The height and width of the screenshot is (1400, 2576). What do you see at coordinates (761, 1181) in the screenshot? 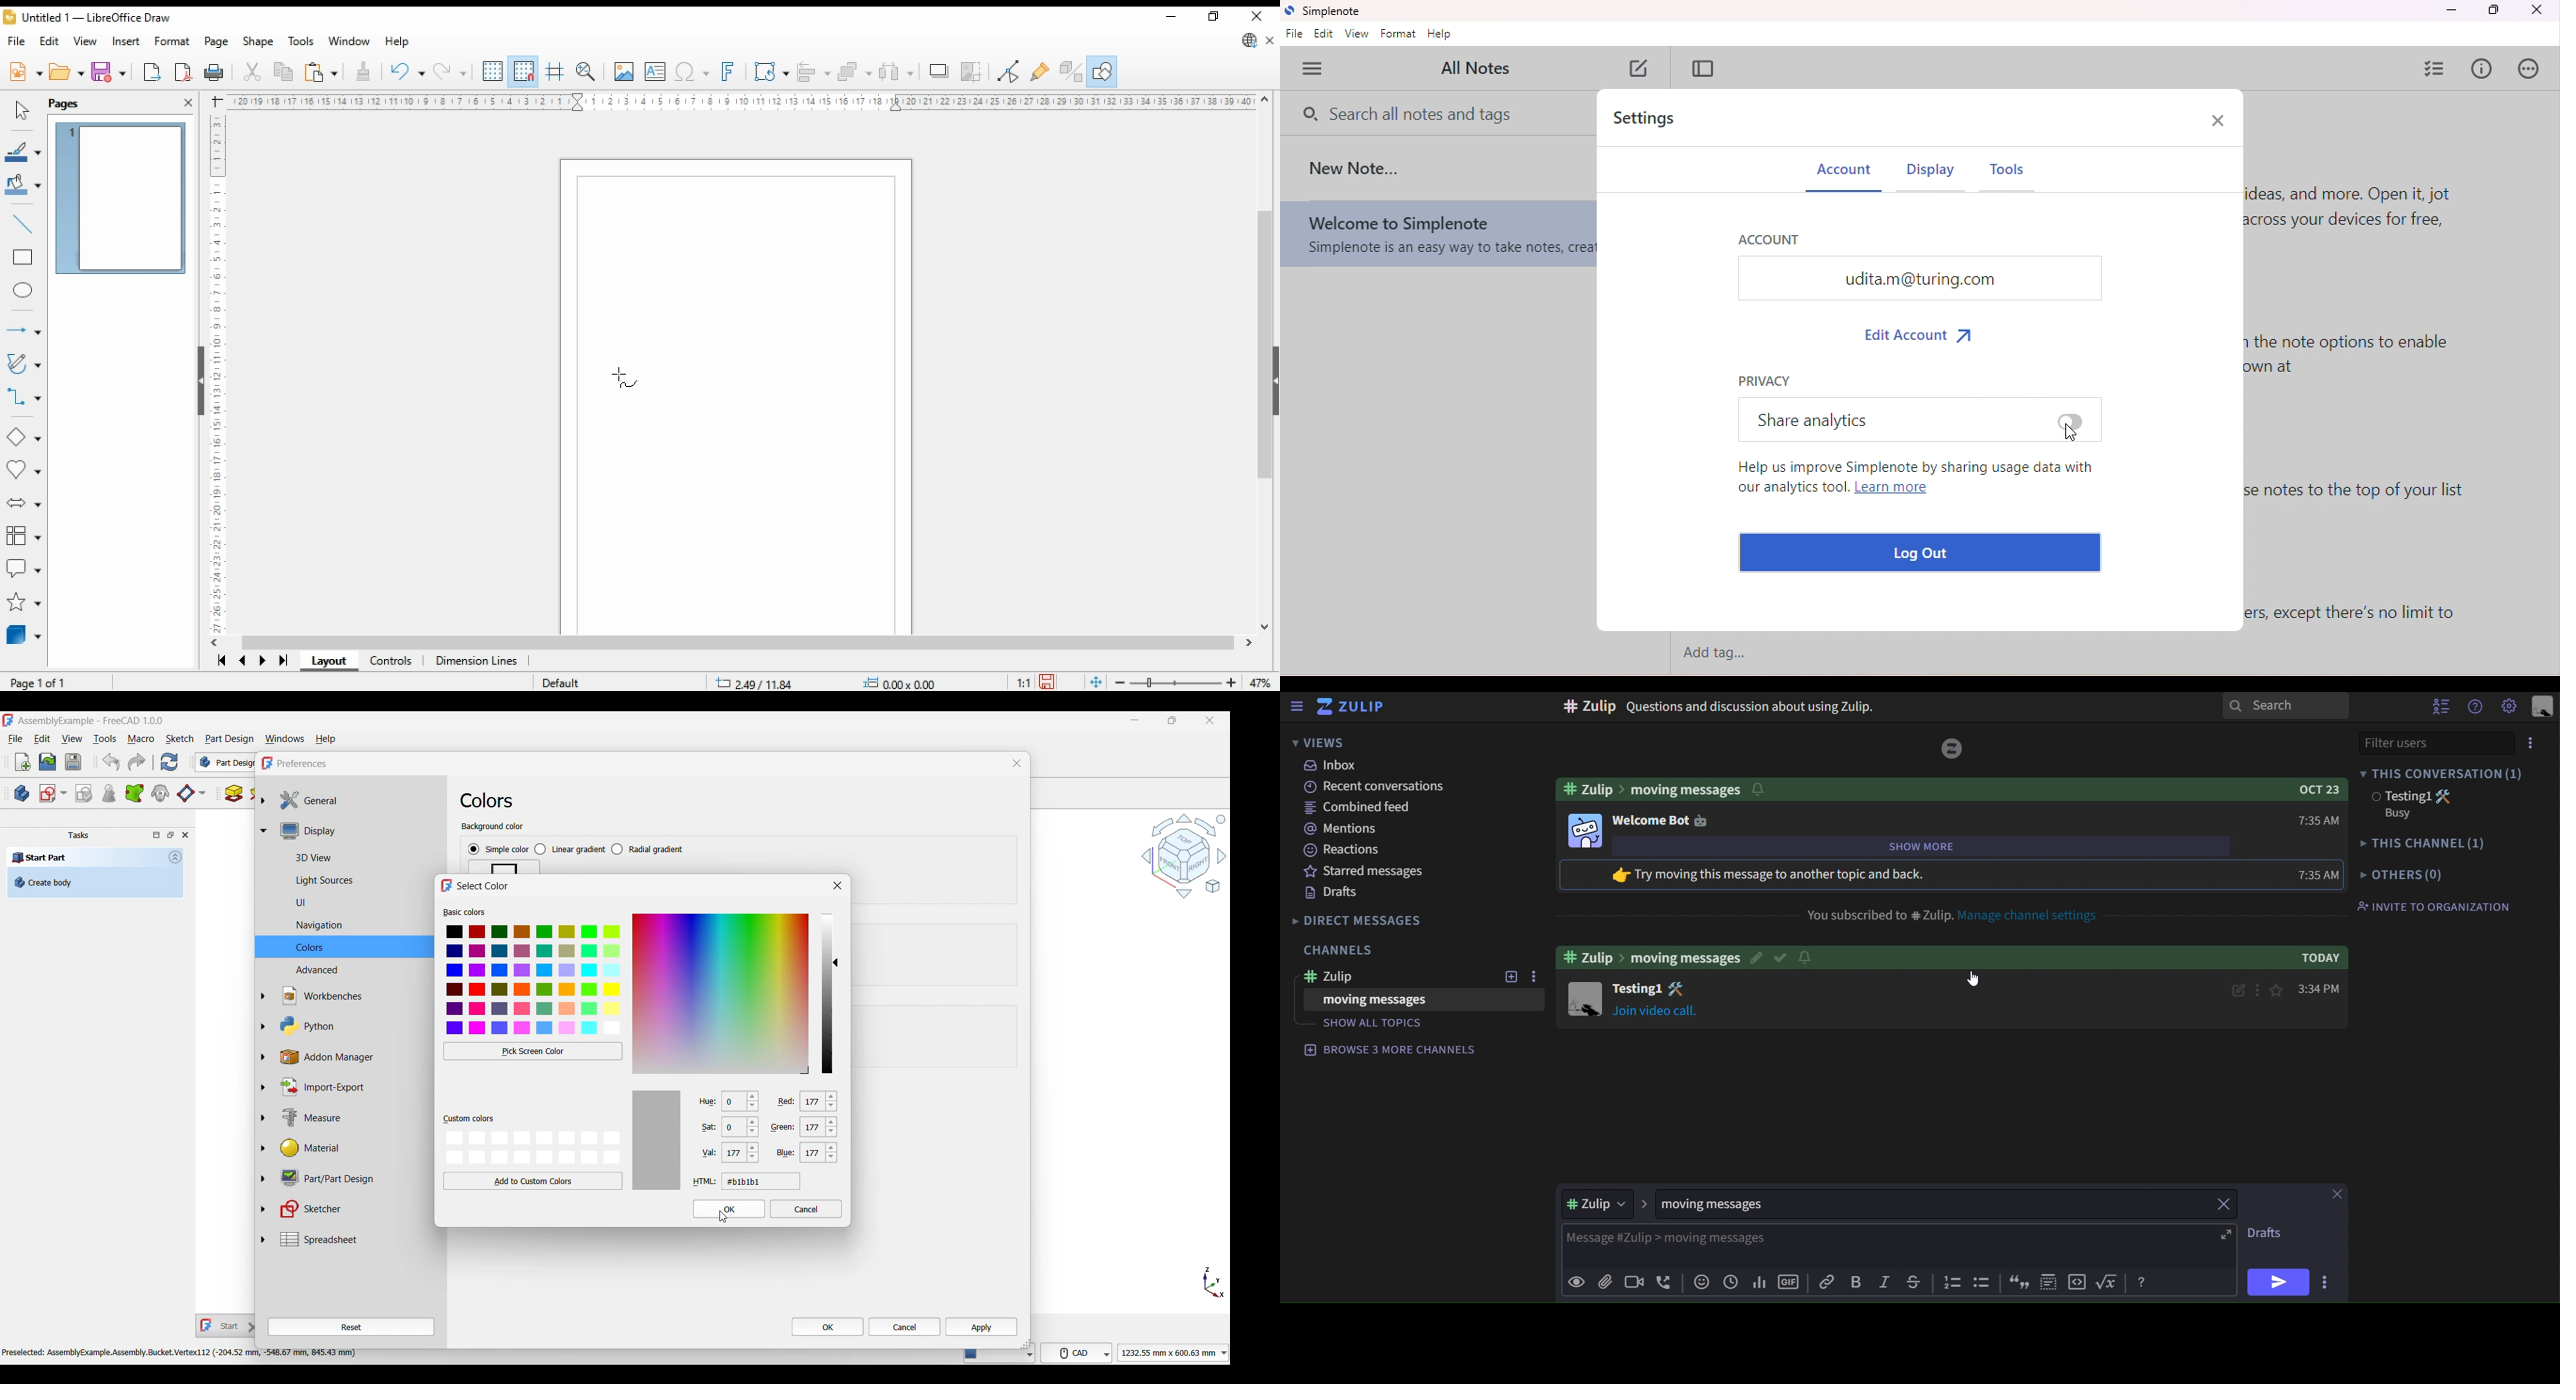
I see `#b1b1b1` at bounding box center [761, 1181].